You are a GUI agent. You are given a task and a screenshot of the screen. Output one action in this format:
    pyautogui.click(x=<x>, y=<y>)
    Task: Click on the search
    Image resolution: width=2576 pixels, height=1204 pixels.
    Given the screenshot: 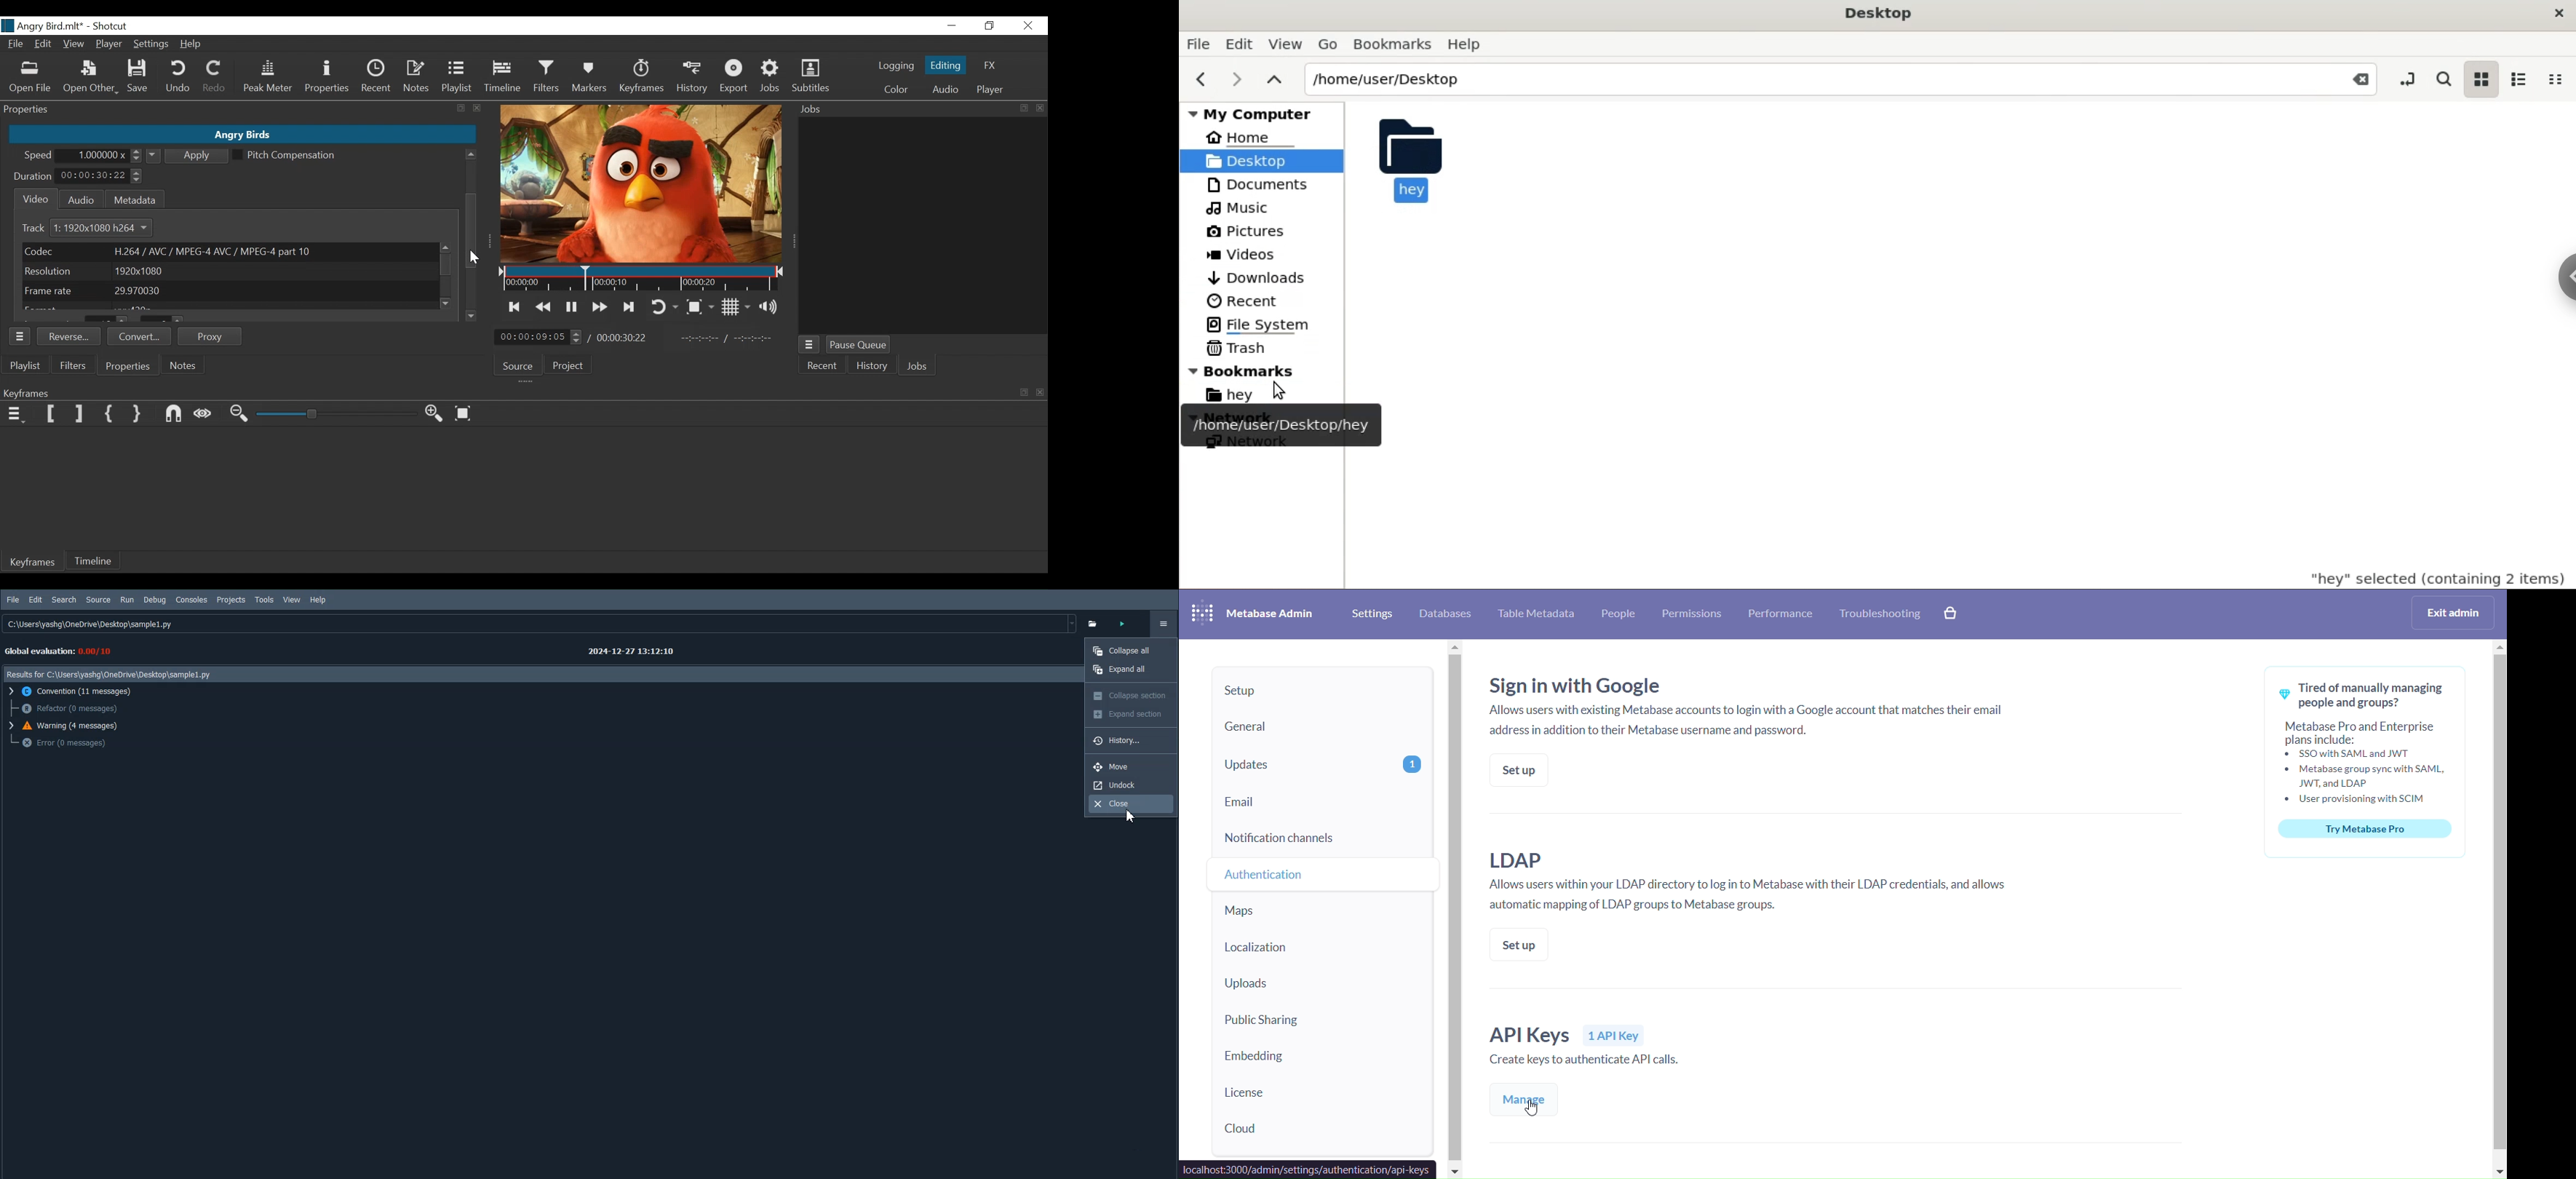 What is the action you would take?
    pyautogui.click(x=2444, y=79)
    